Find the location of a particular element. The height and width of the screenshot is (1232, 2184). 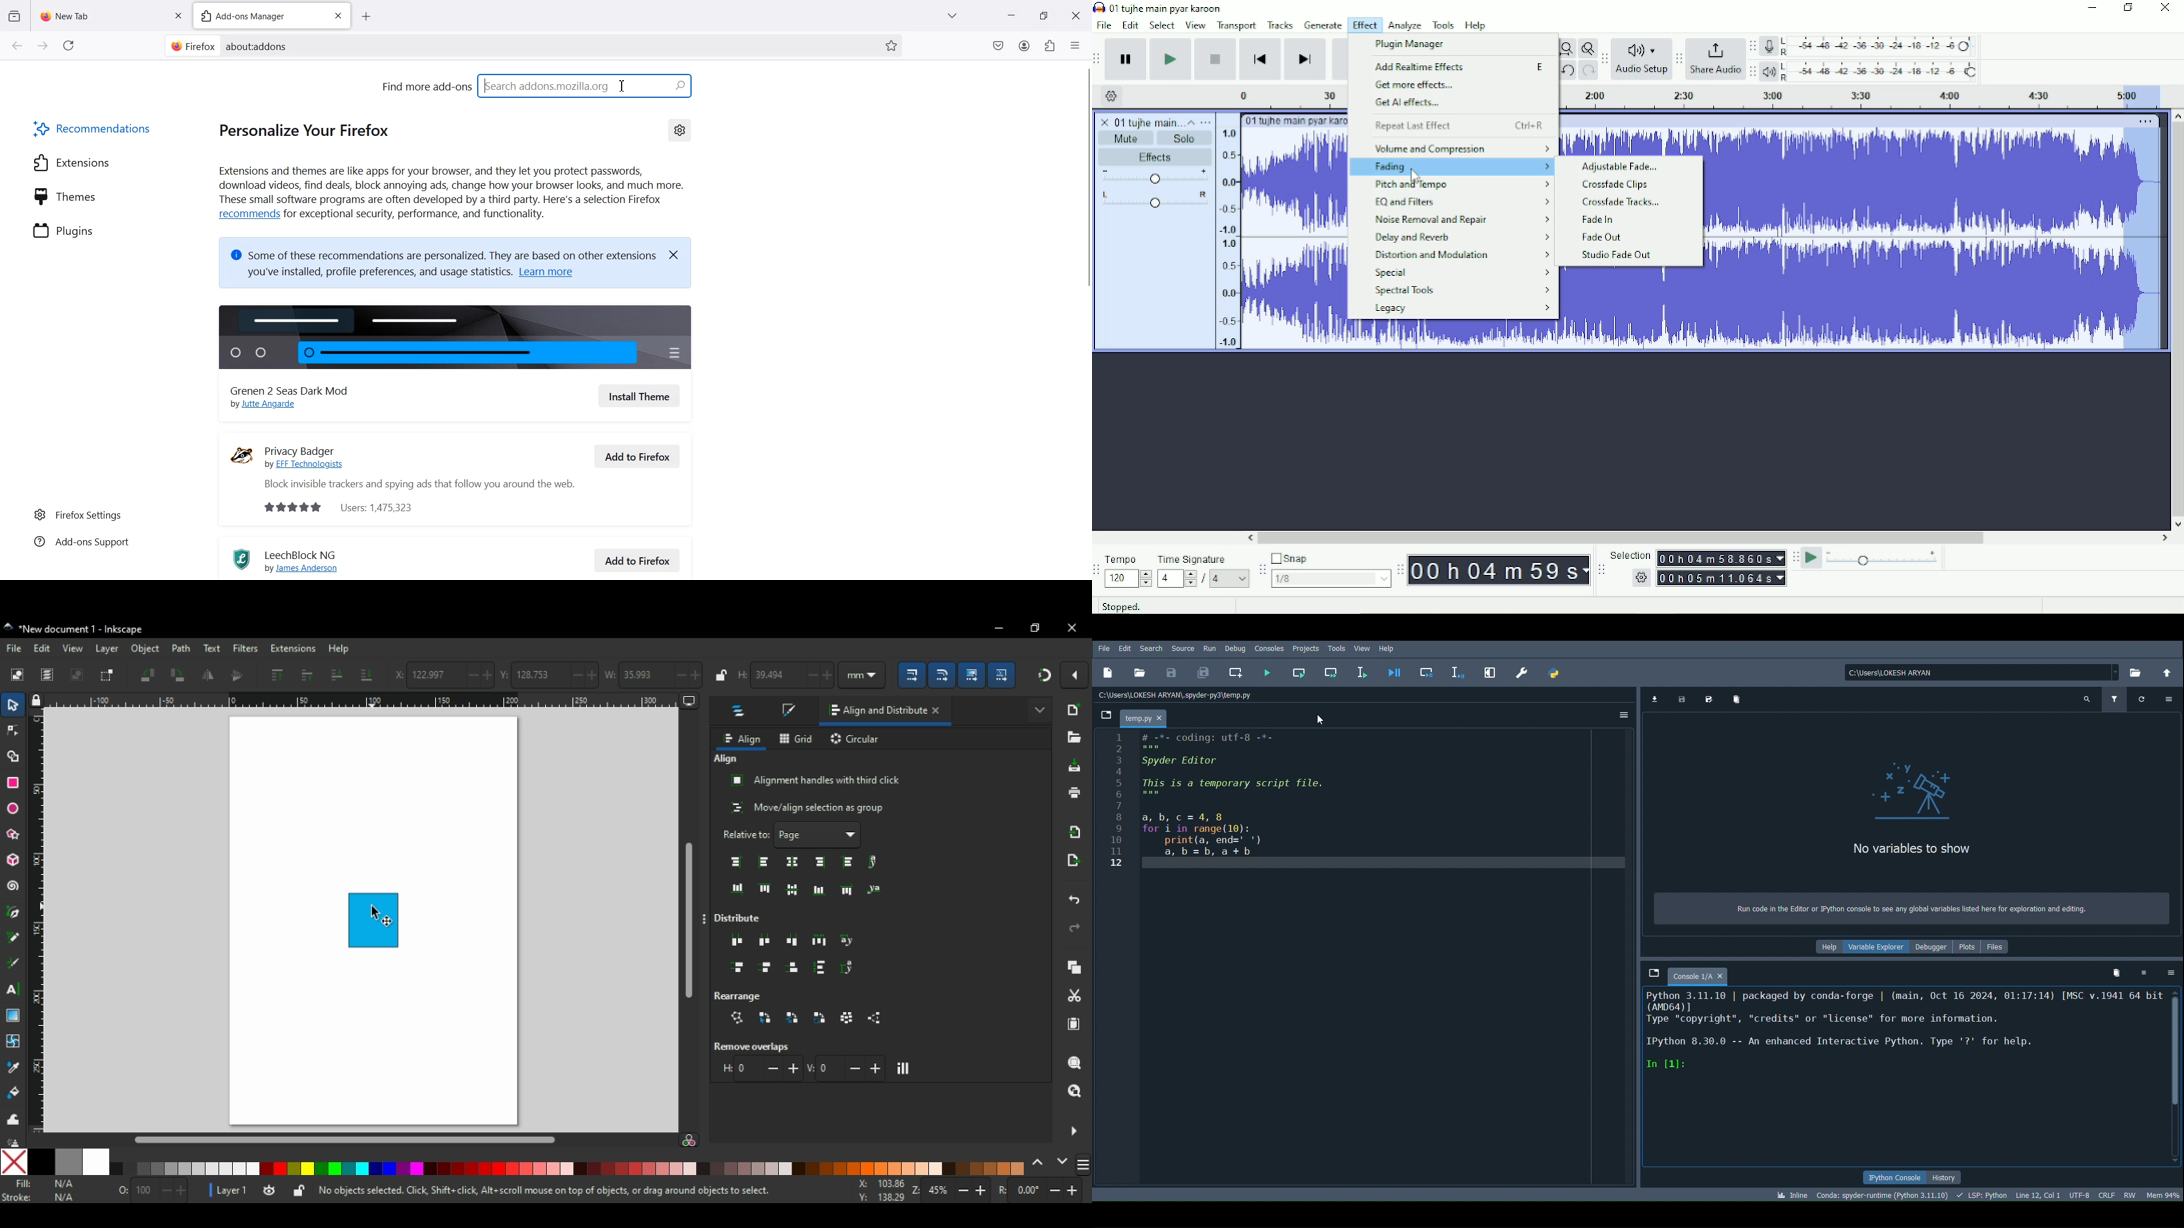

Effects is located at coordinates (1155, 157).